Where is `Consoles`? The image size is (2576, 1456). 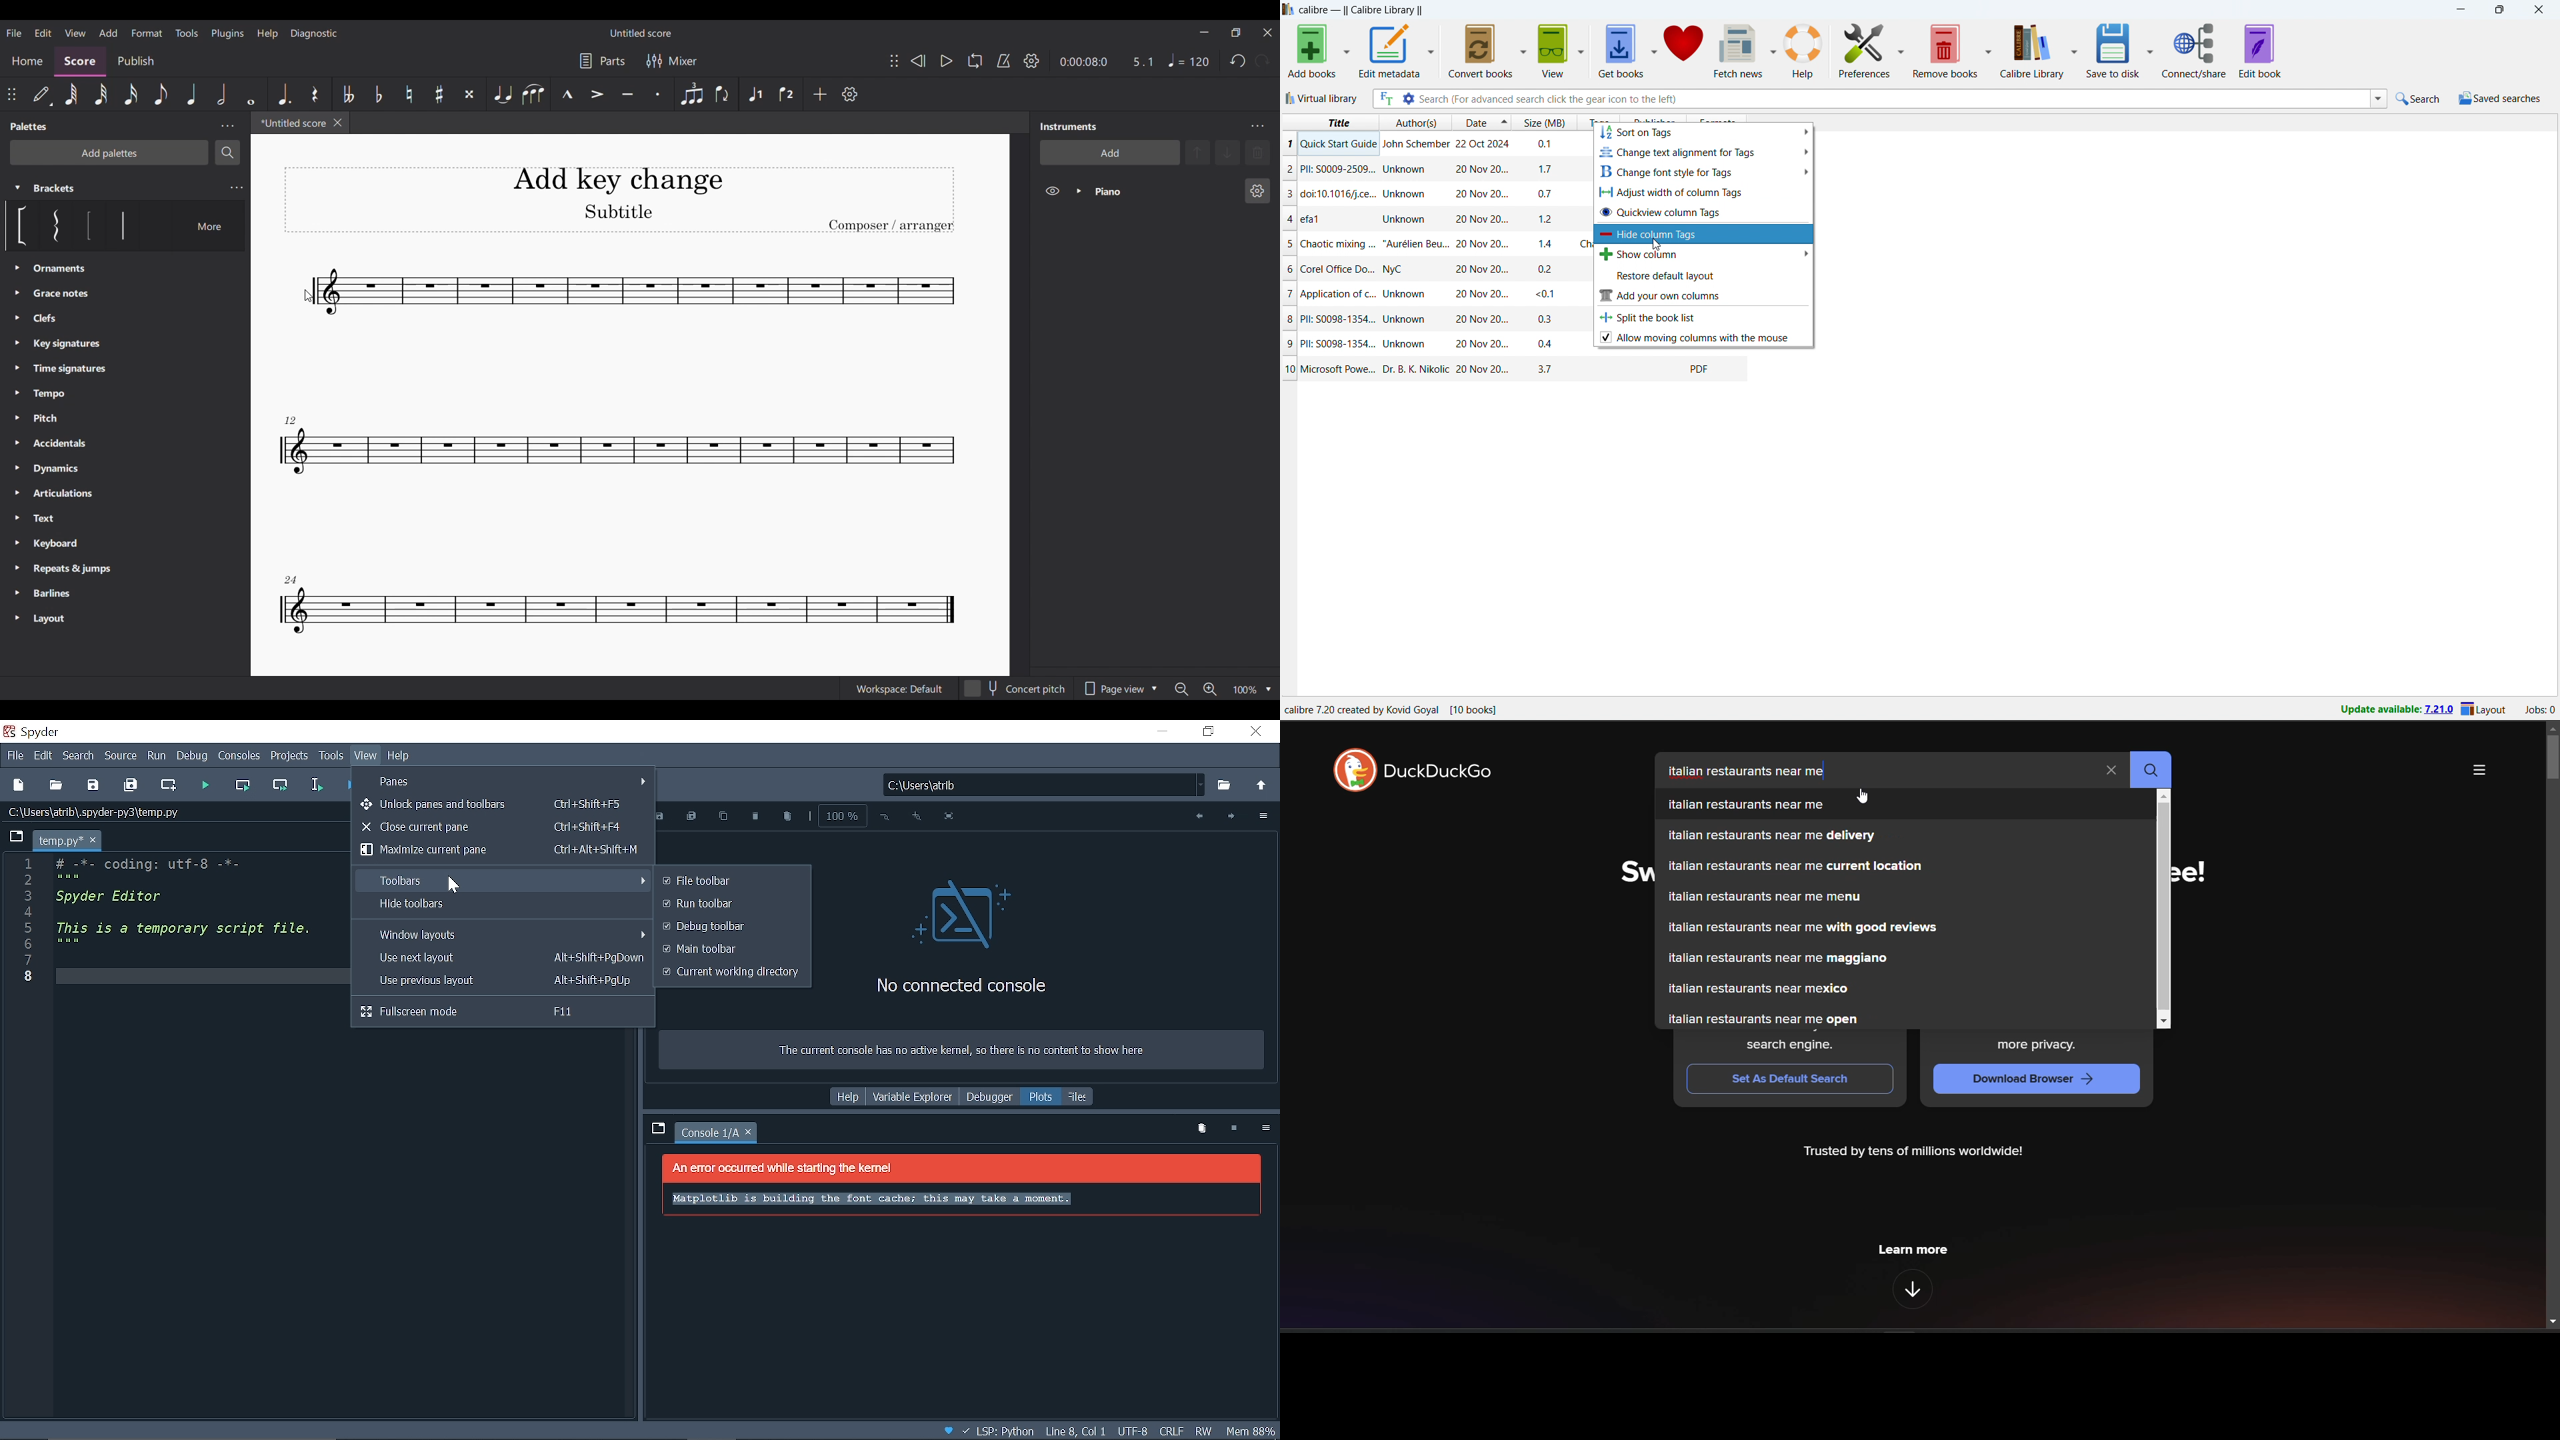
Consoles is located at coordinates (241, 757).